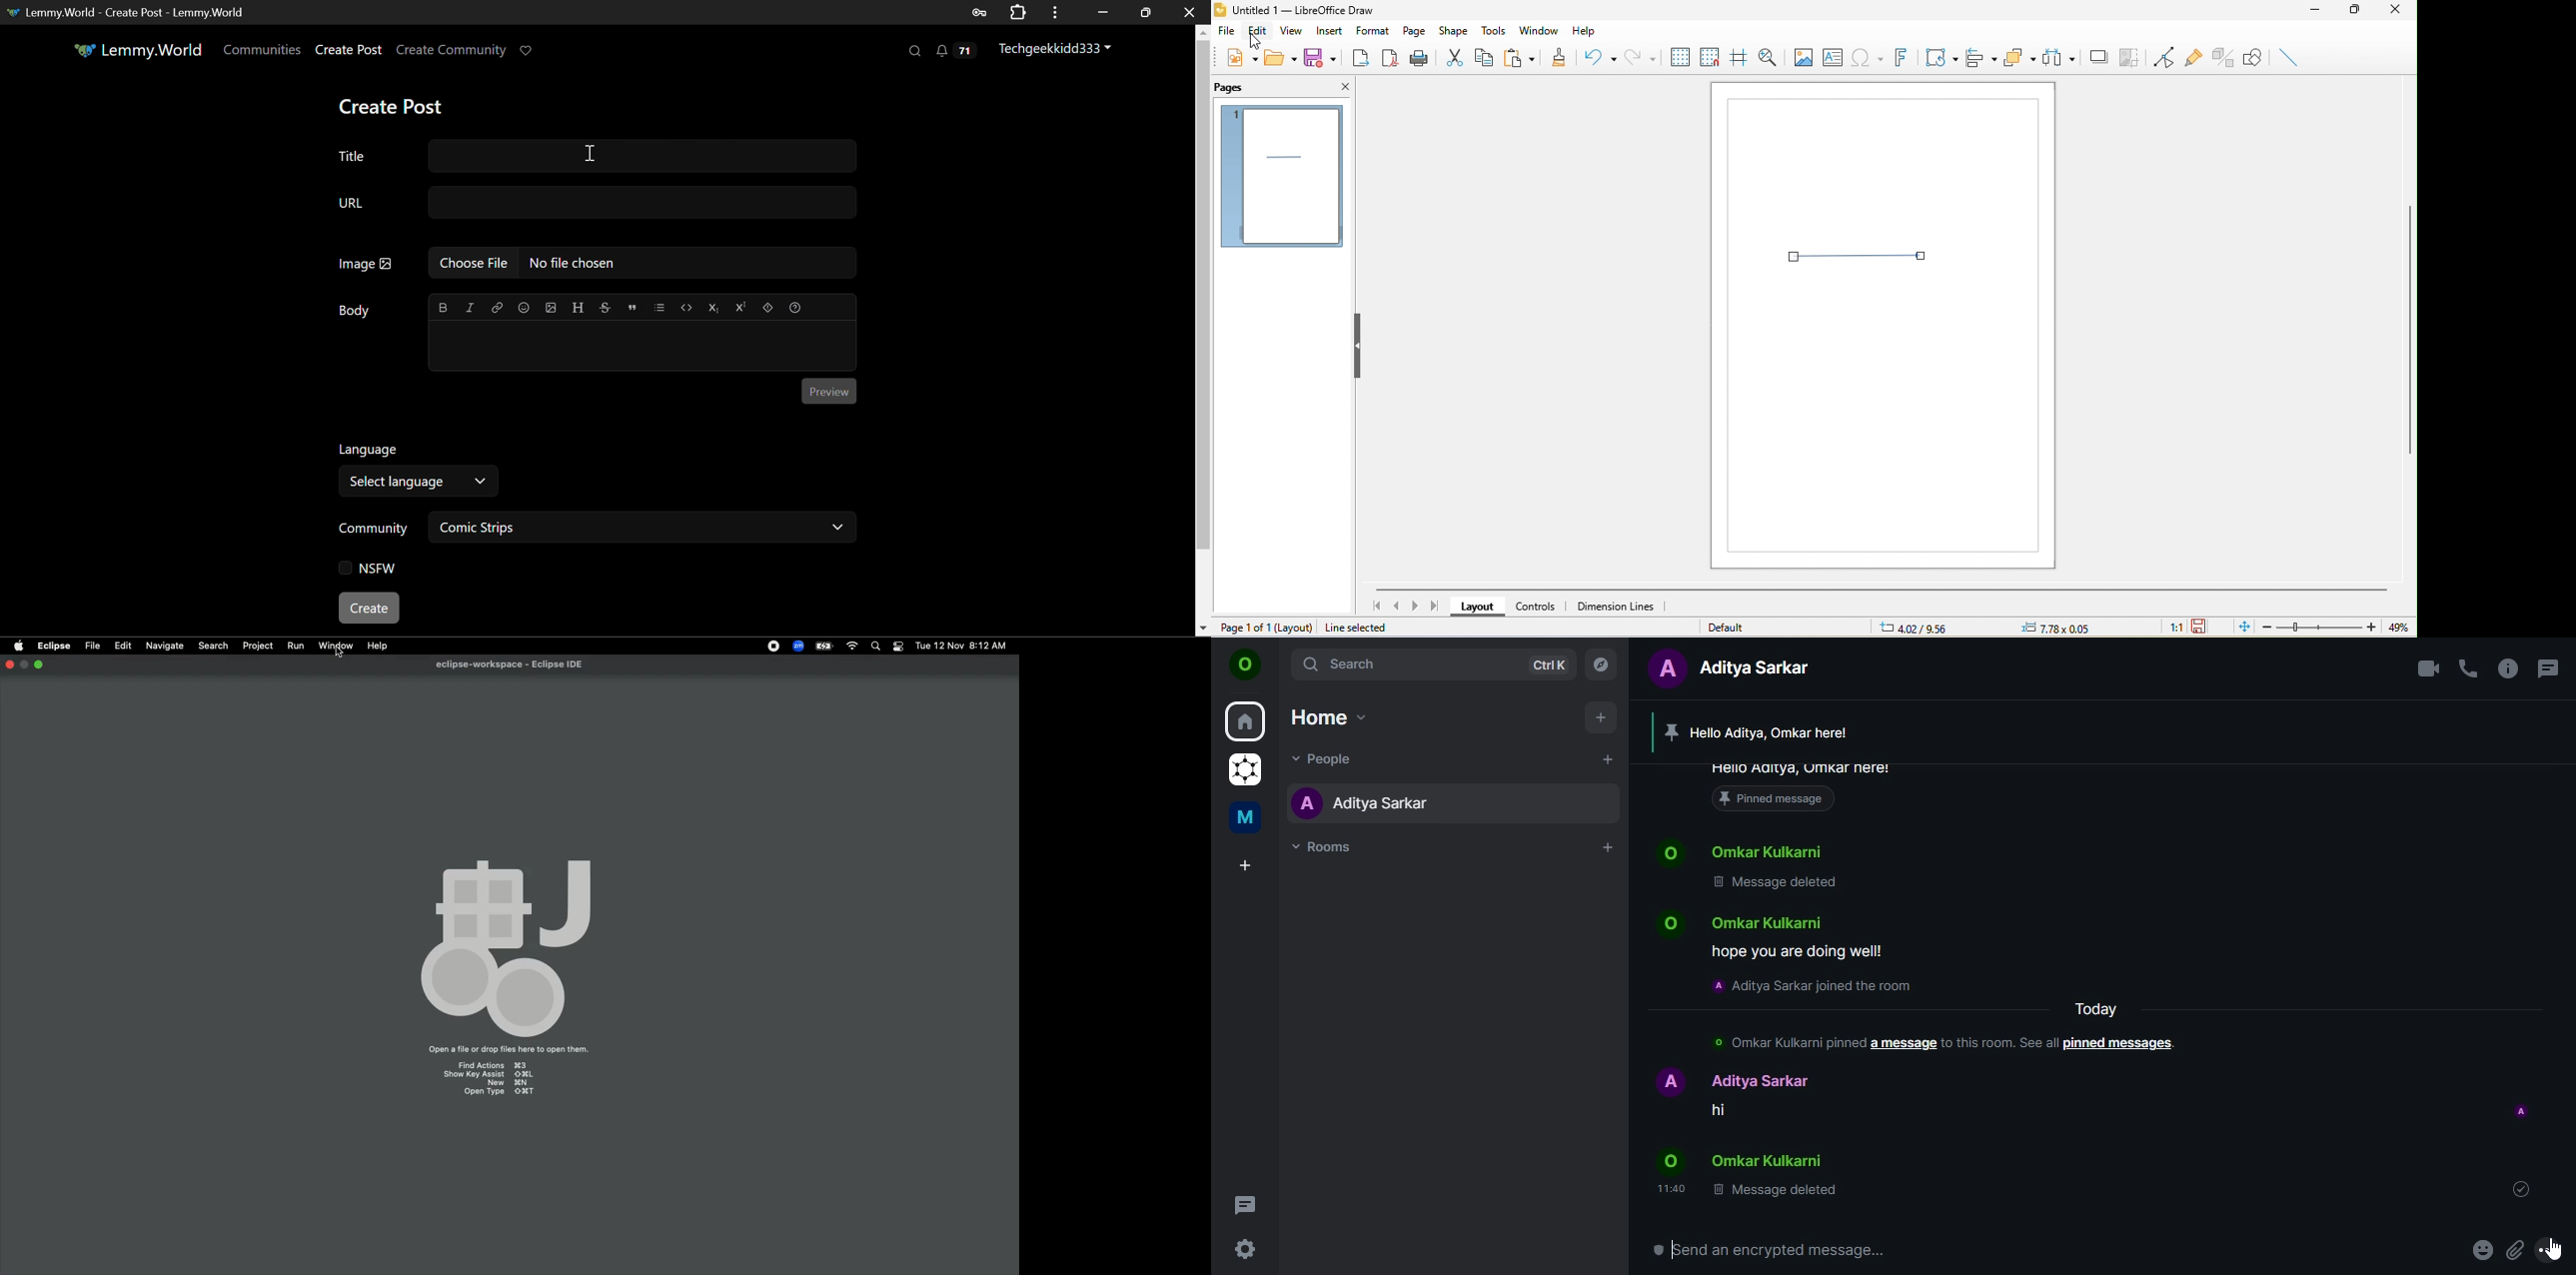  What do you see at coordinates (368, 567) in the screenshot?
I see `NSFW` at bounding box center [368, 567].